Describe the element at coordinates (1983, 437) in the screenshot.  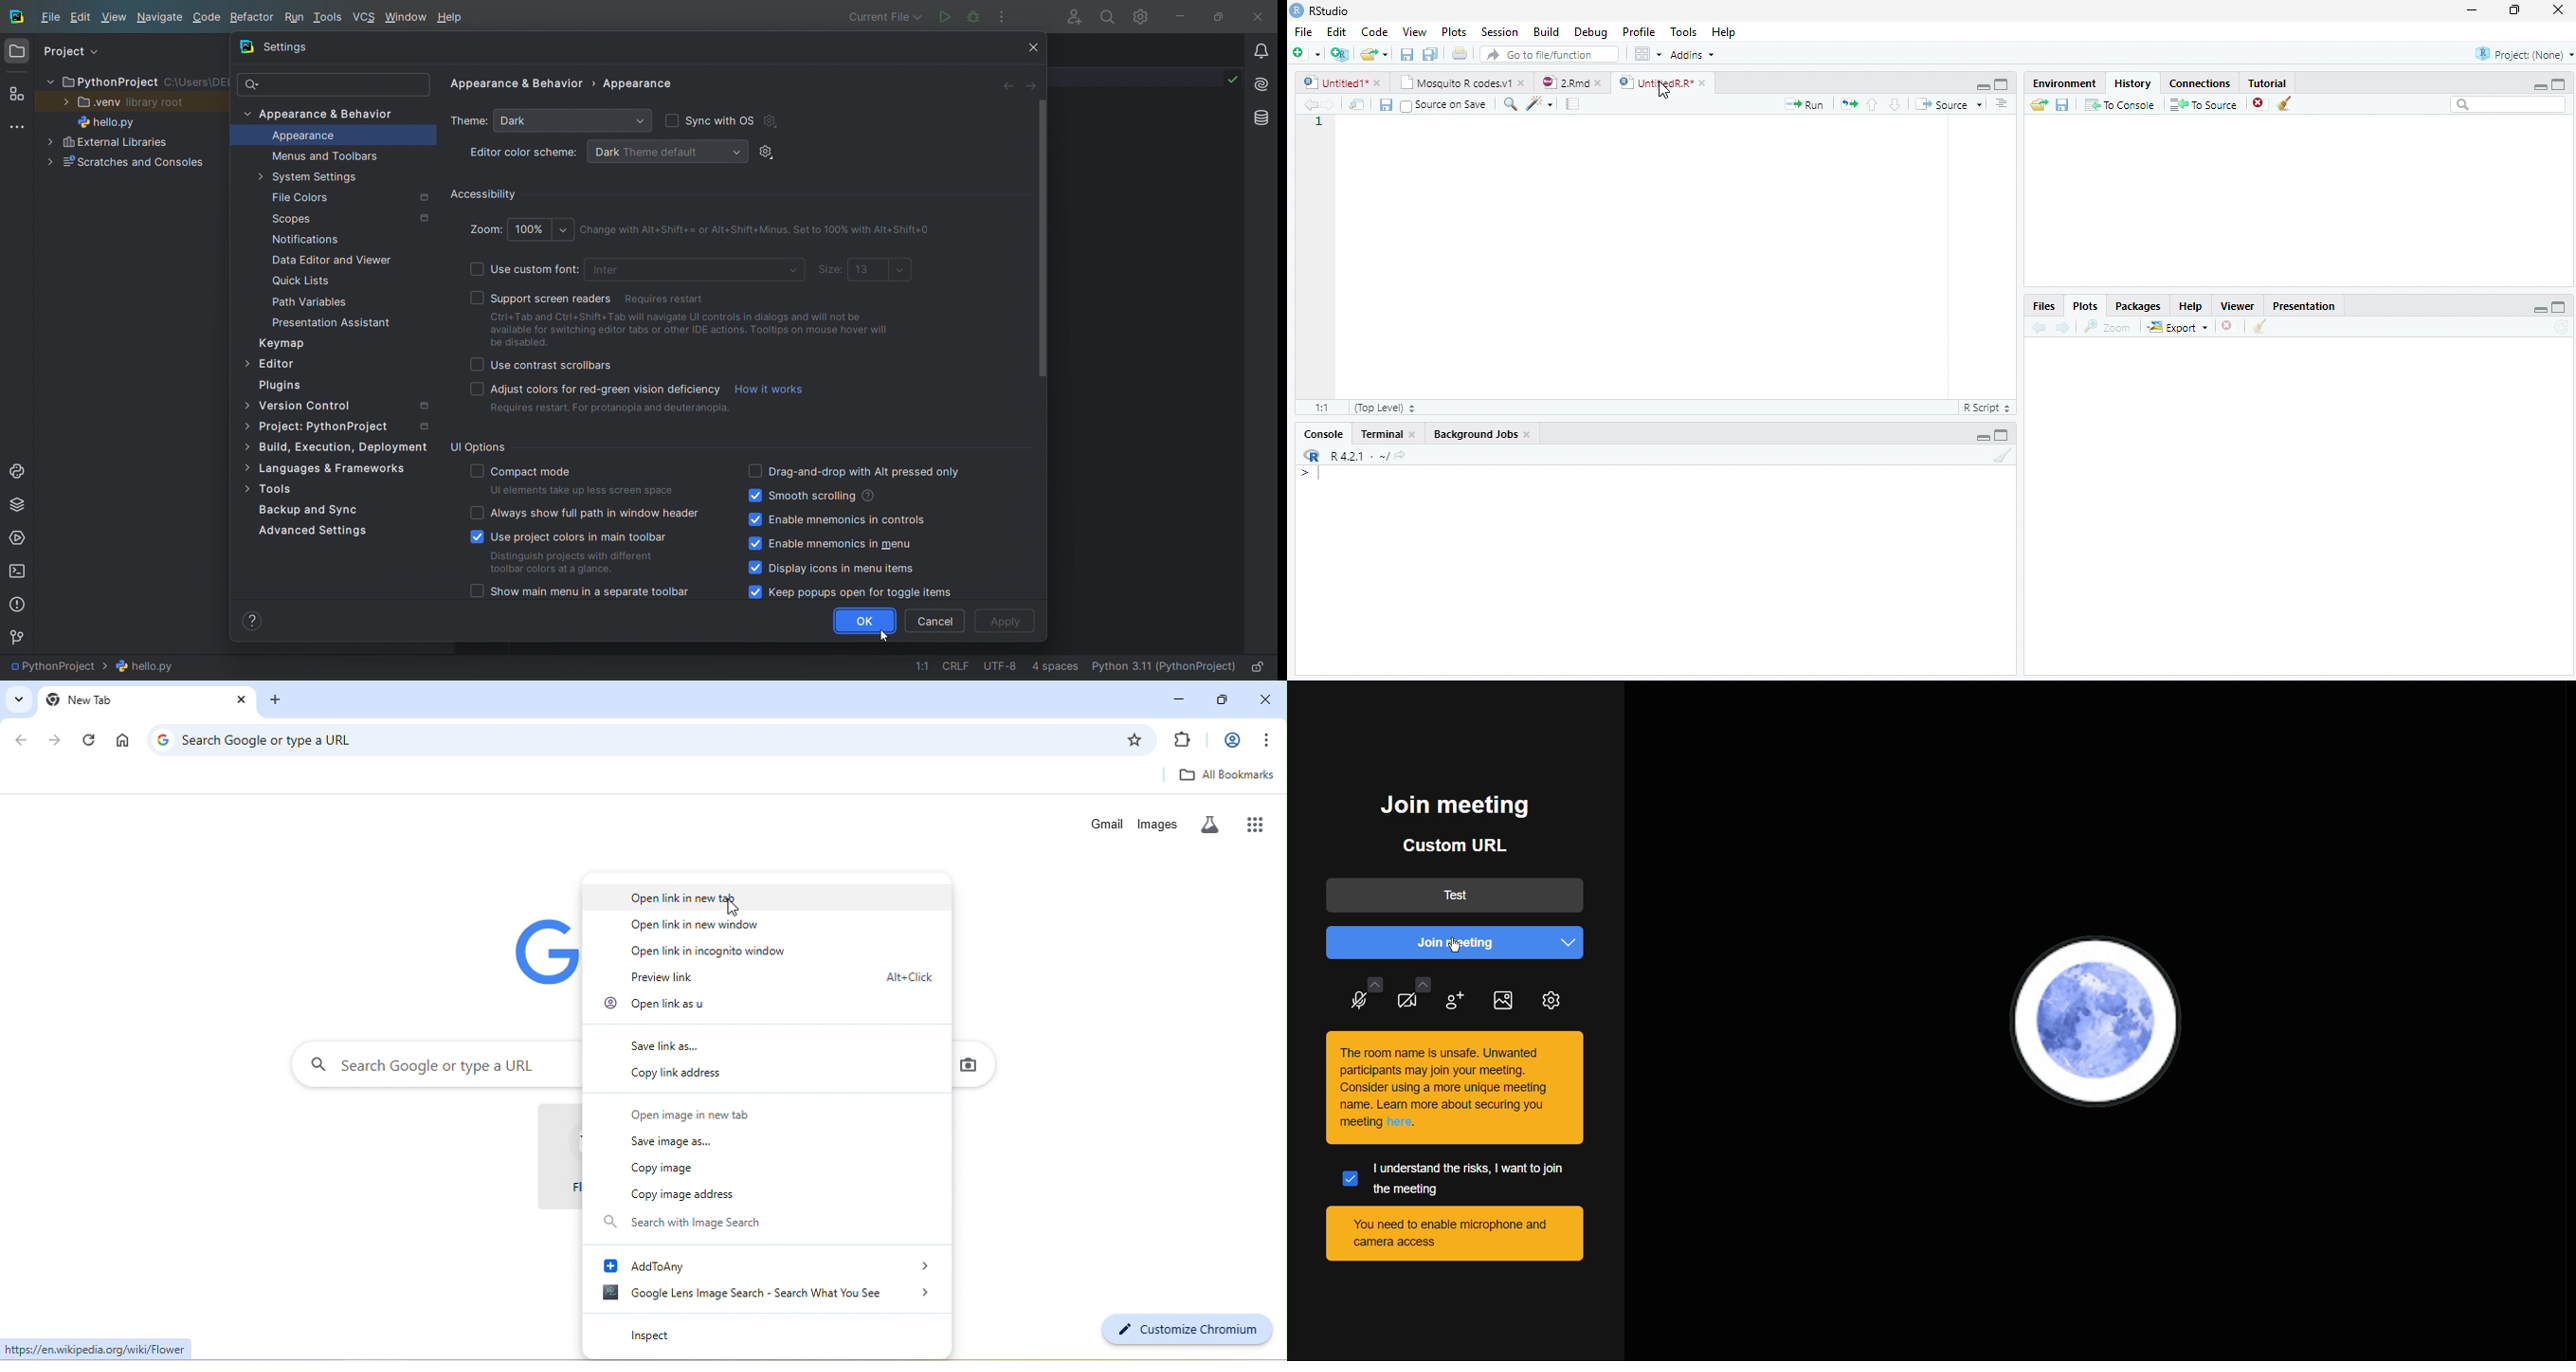
I see `Minimize` at that location.